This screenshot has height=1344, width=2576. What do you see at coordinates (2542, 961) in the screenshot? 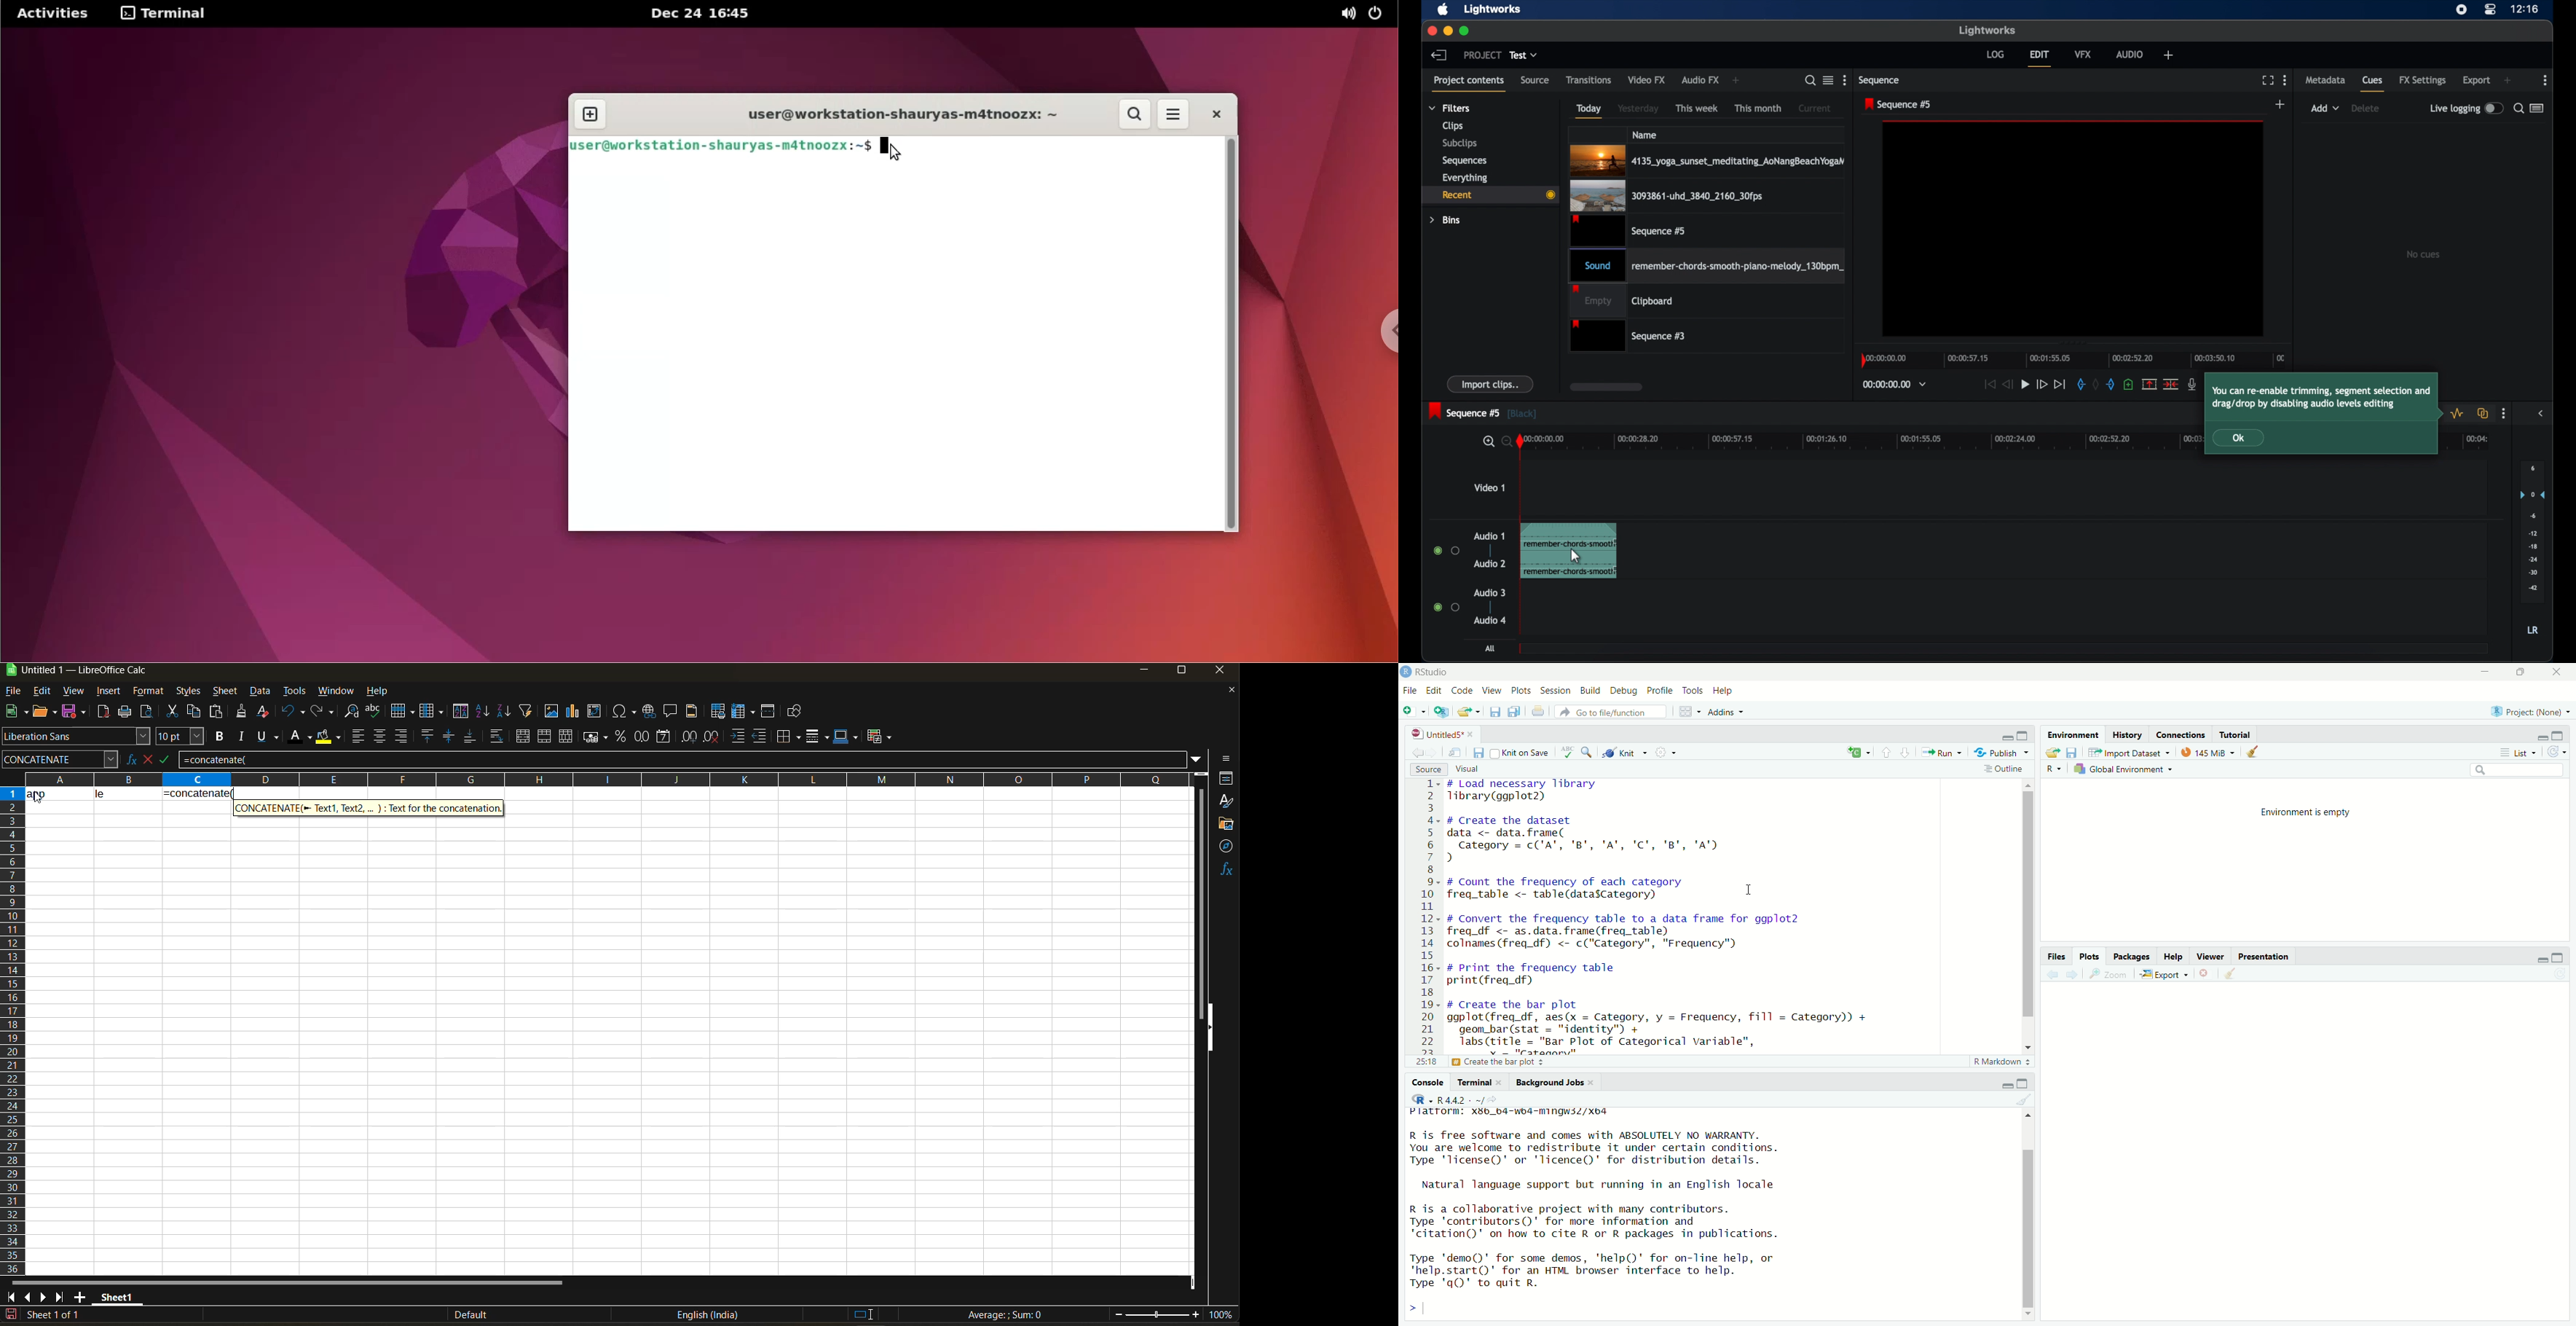
I see `minimize` at bounding box center [2542, 961].